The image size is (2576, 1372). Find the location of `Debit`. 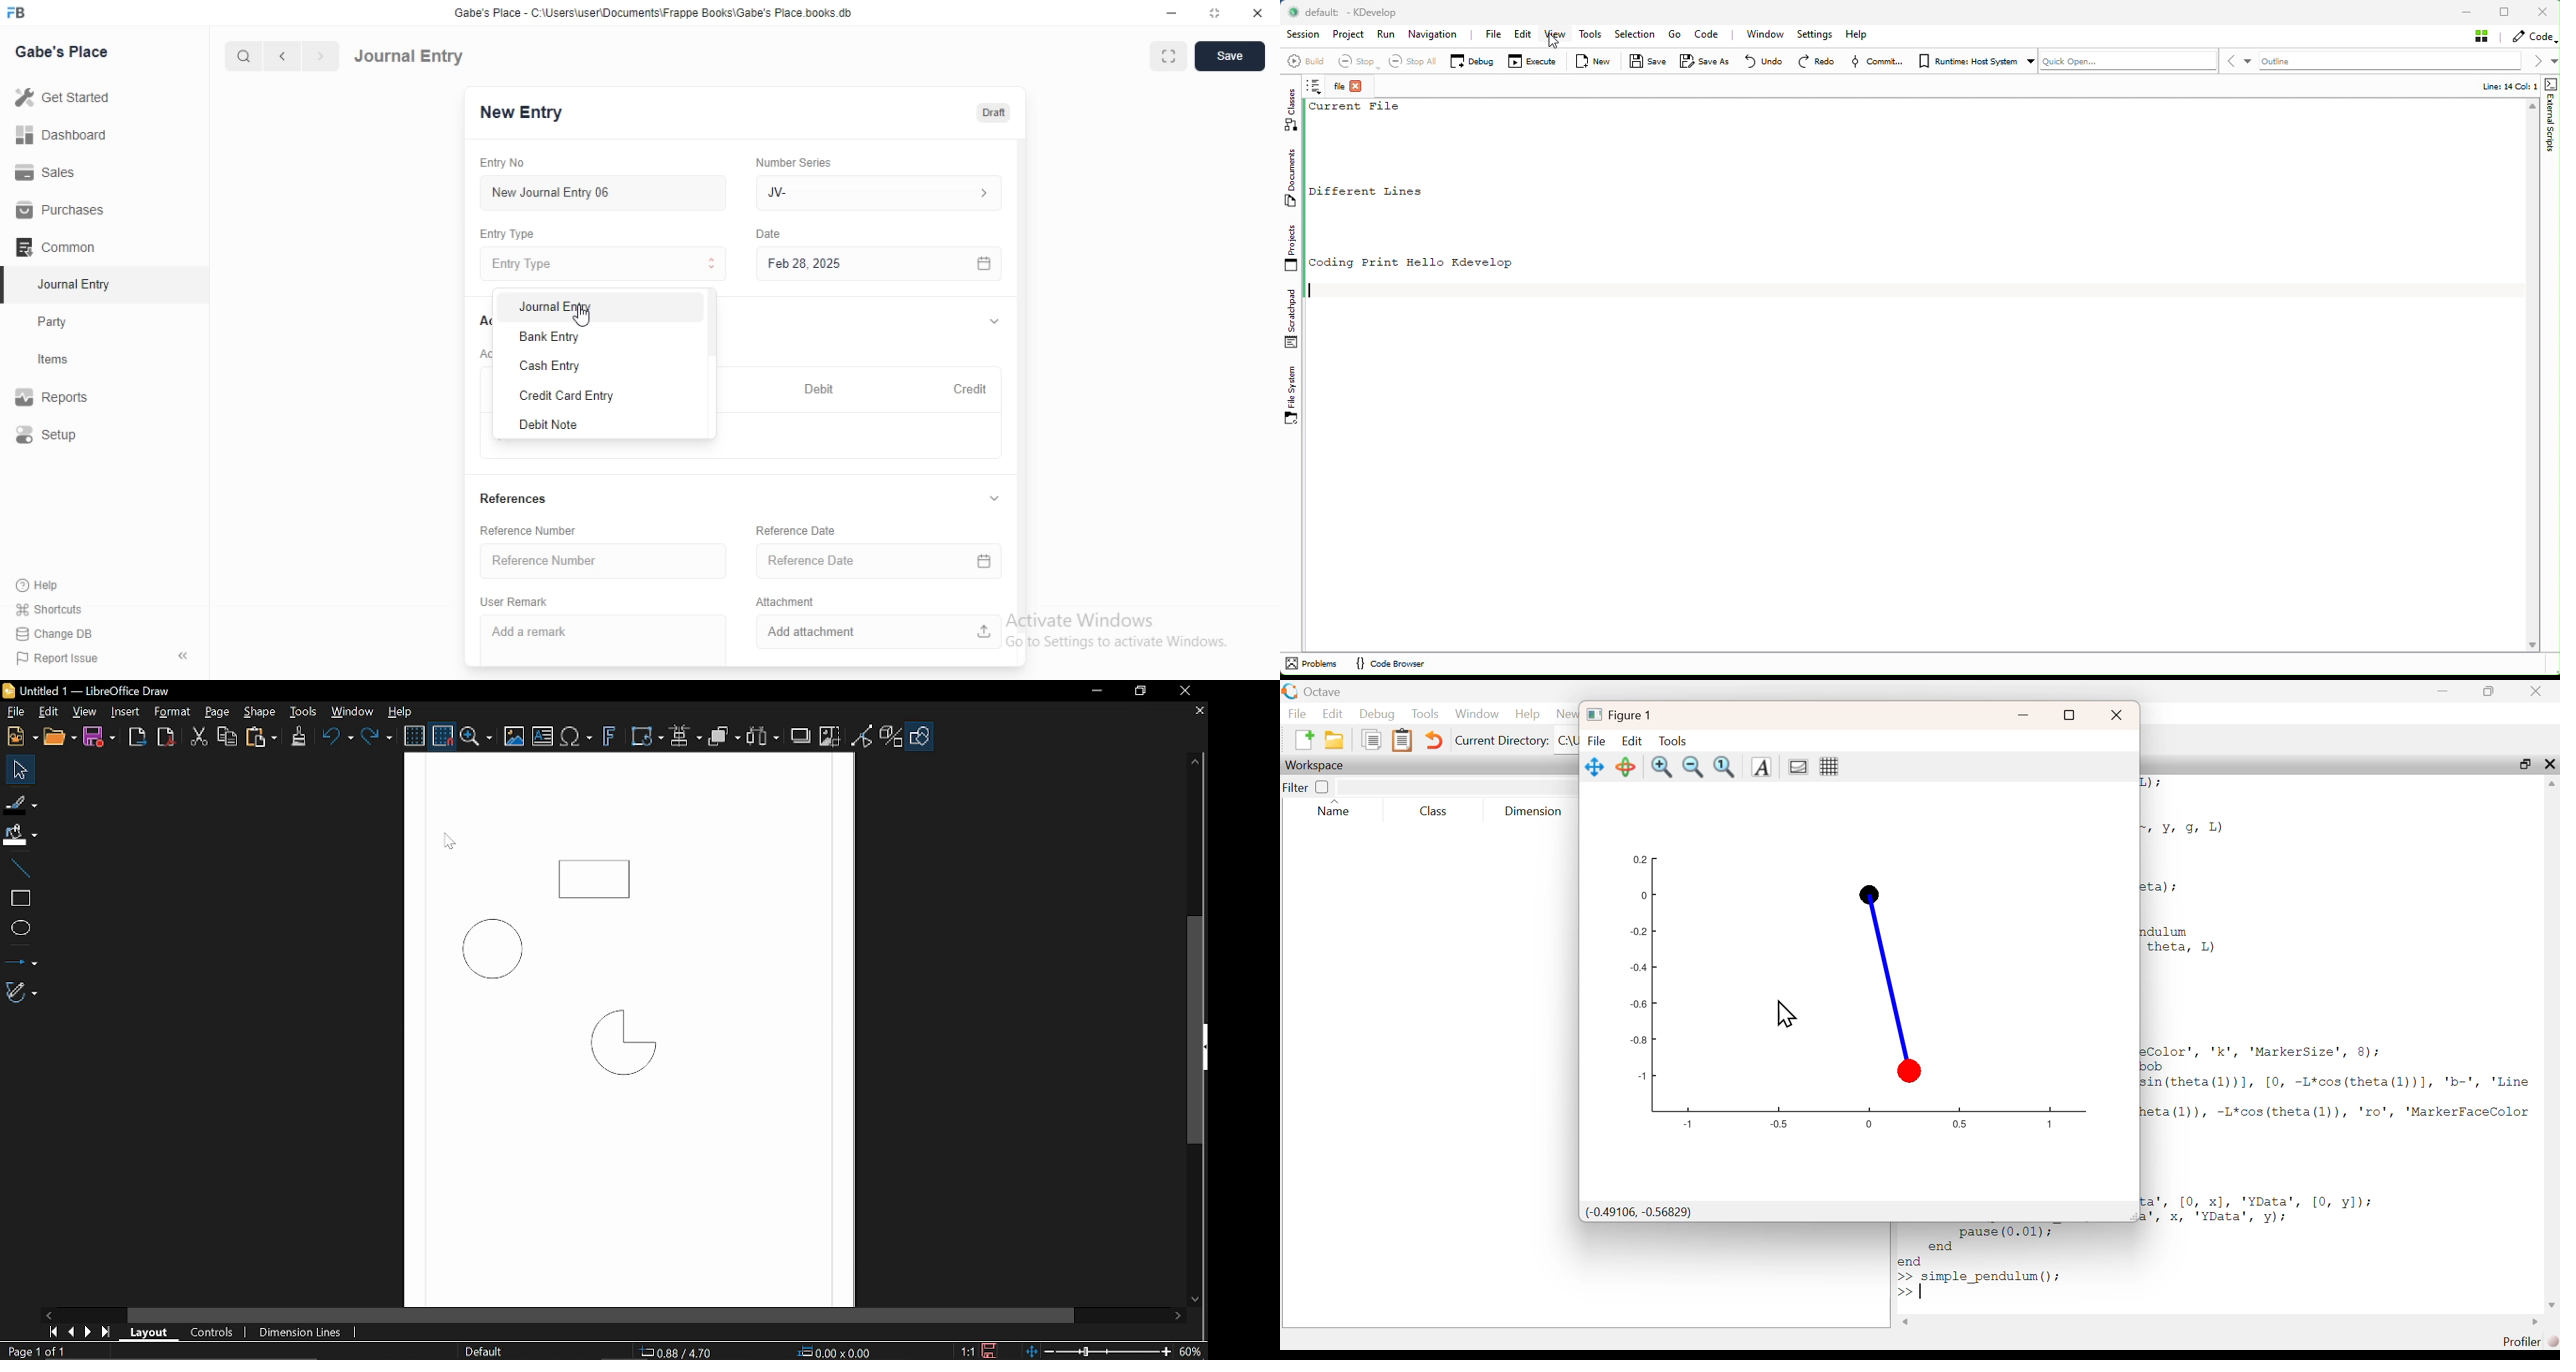

Debit is located at coordinates (820, 388).